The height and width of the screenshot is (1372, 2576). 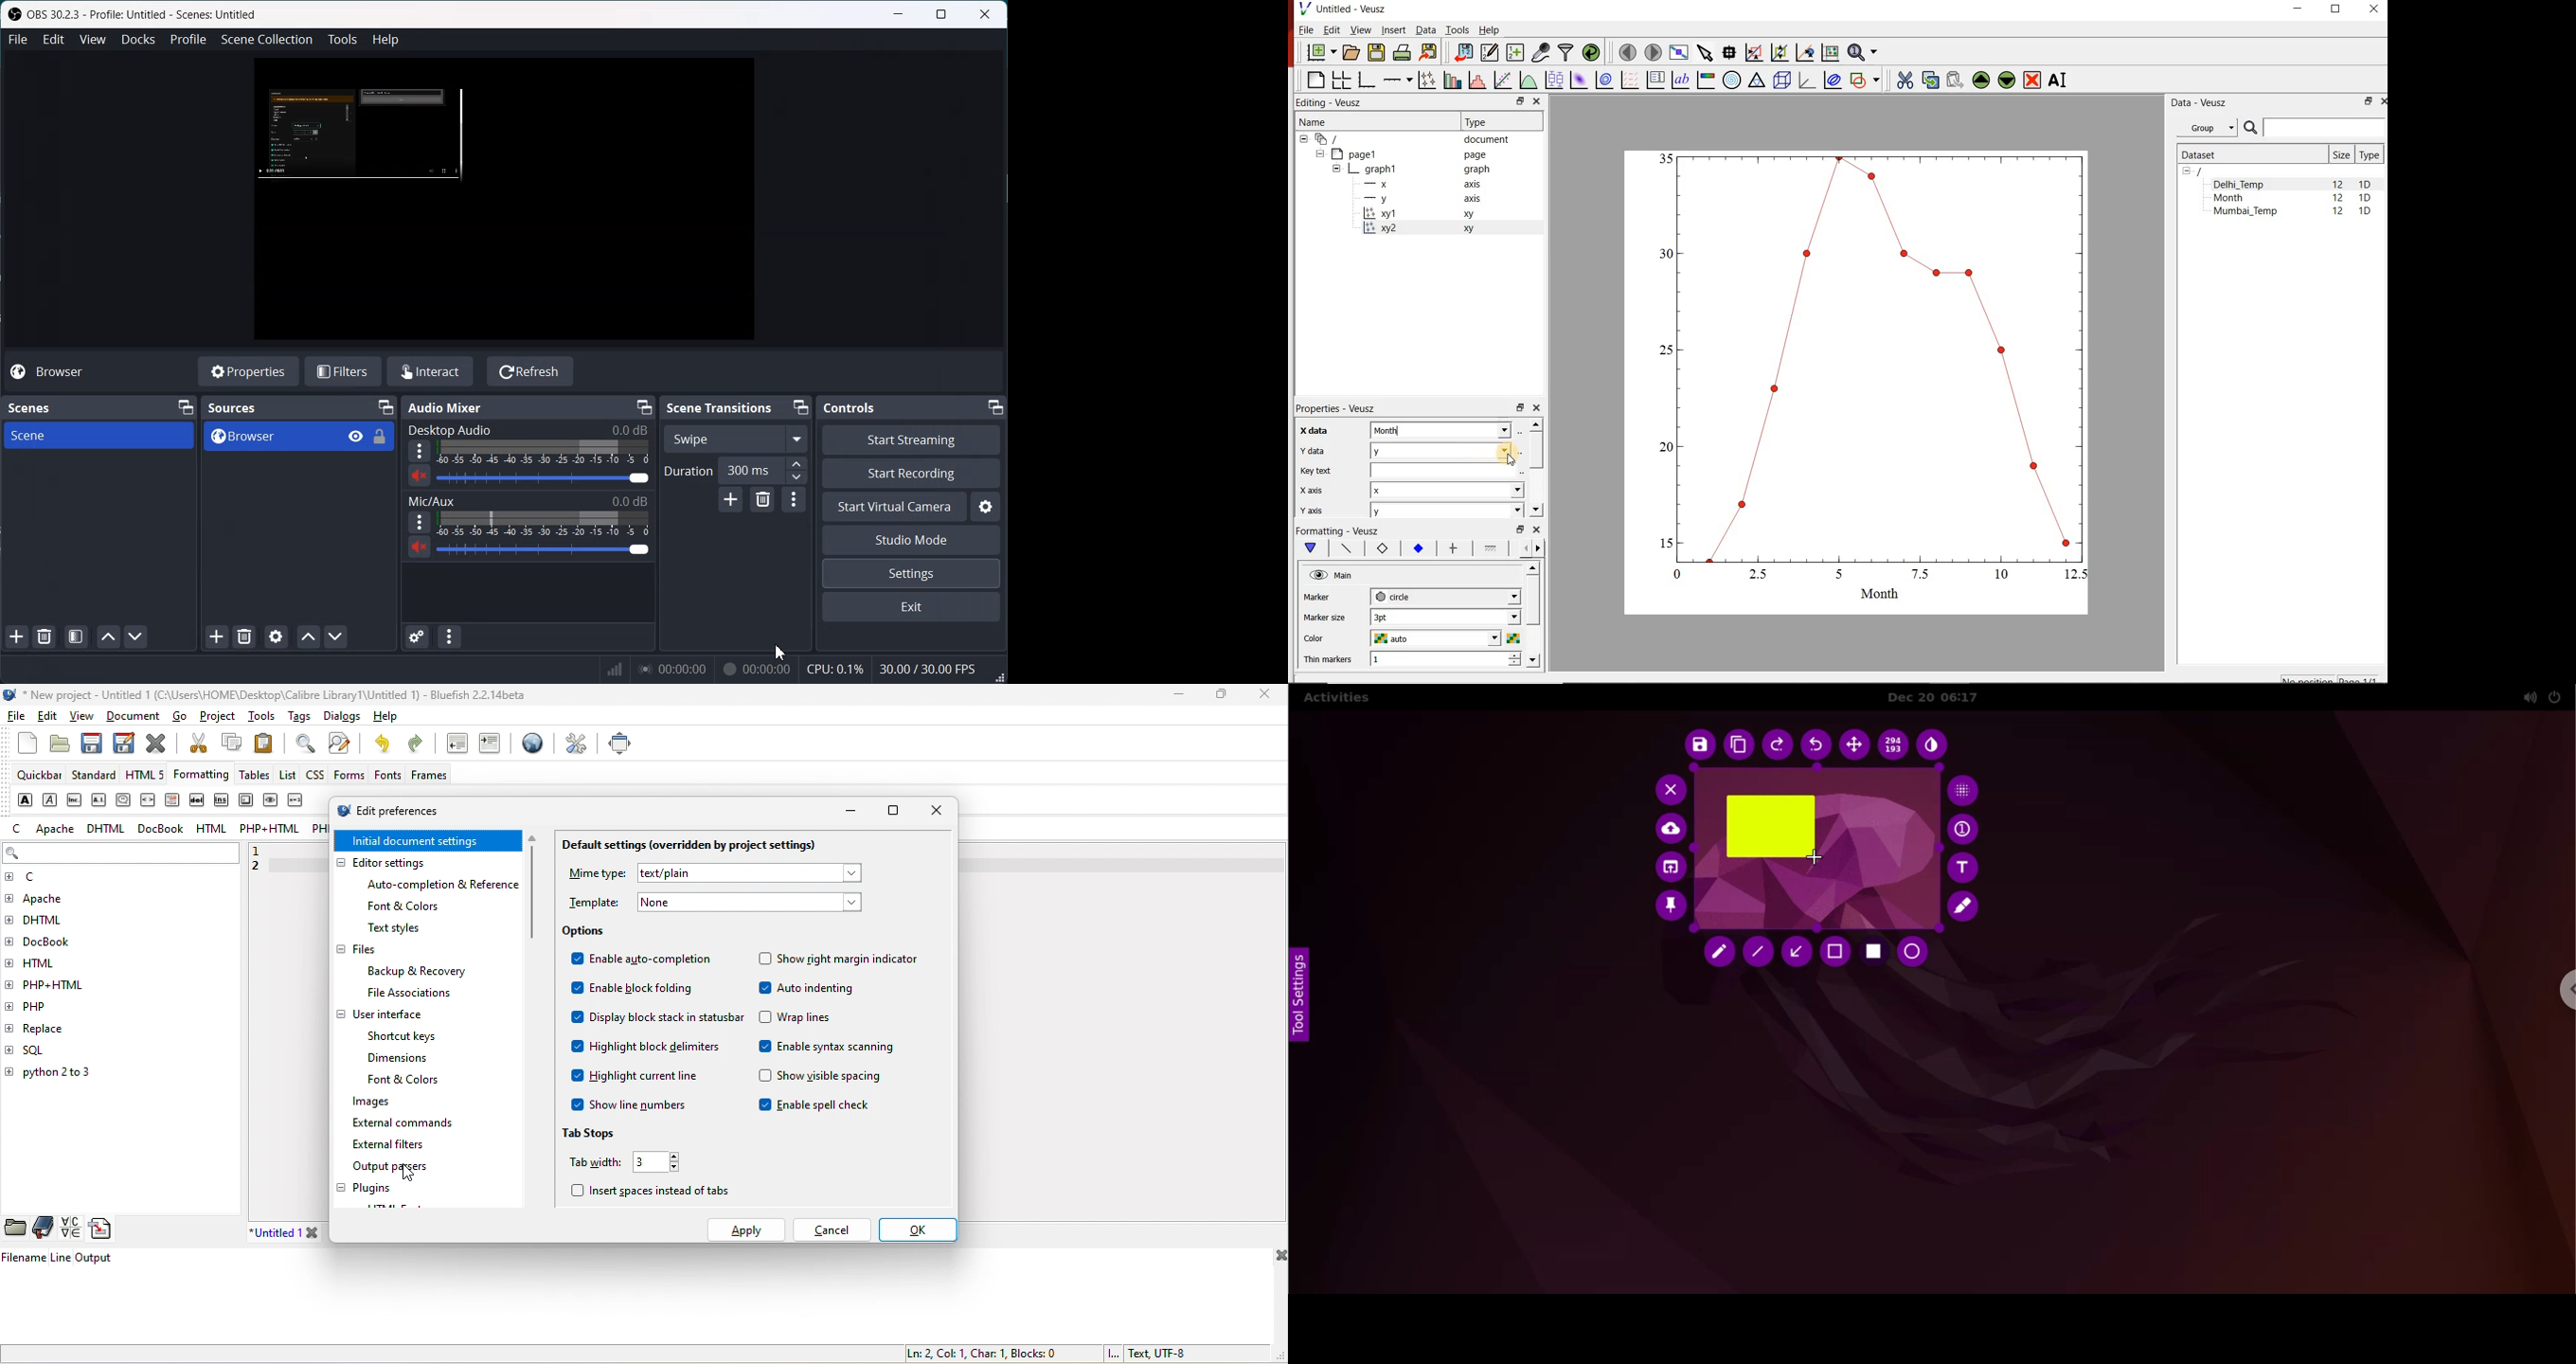 What do you see at coordinates (2565, 990) in the screenshot?
I see `chrome options` at bounding box center [2565, 990].